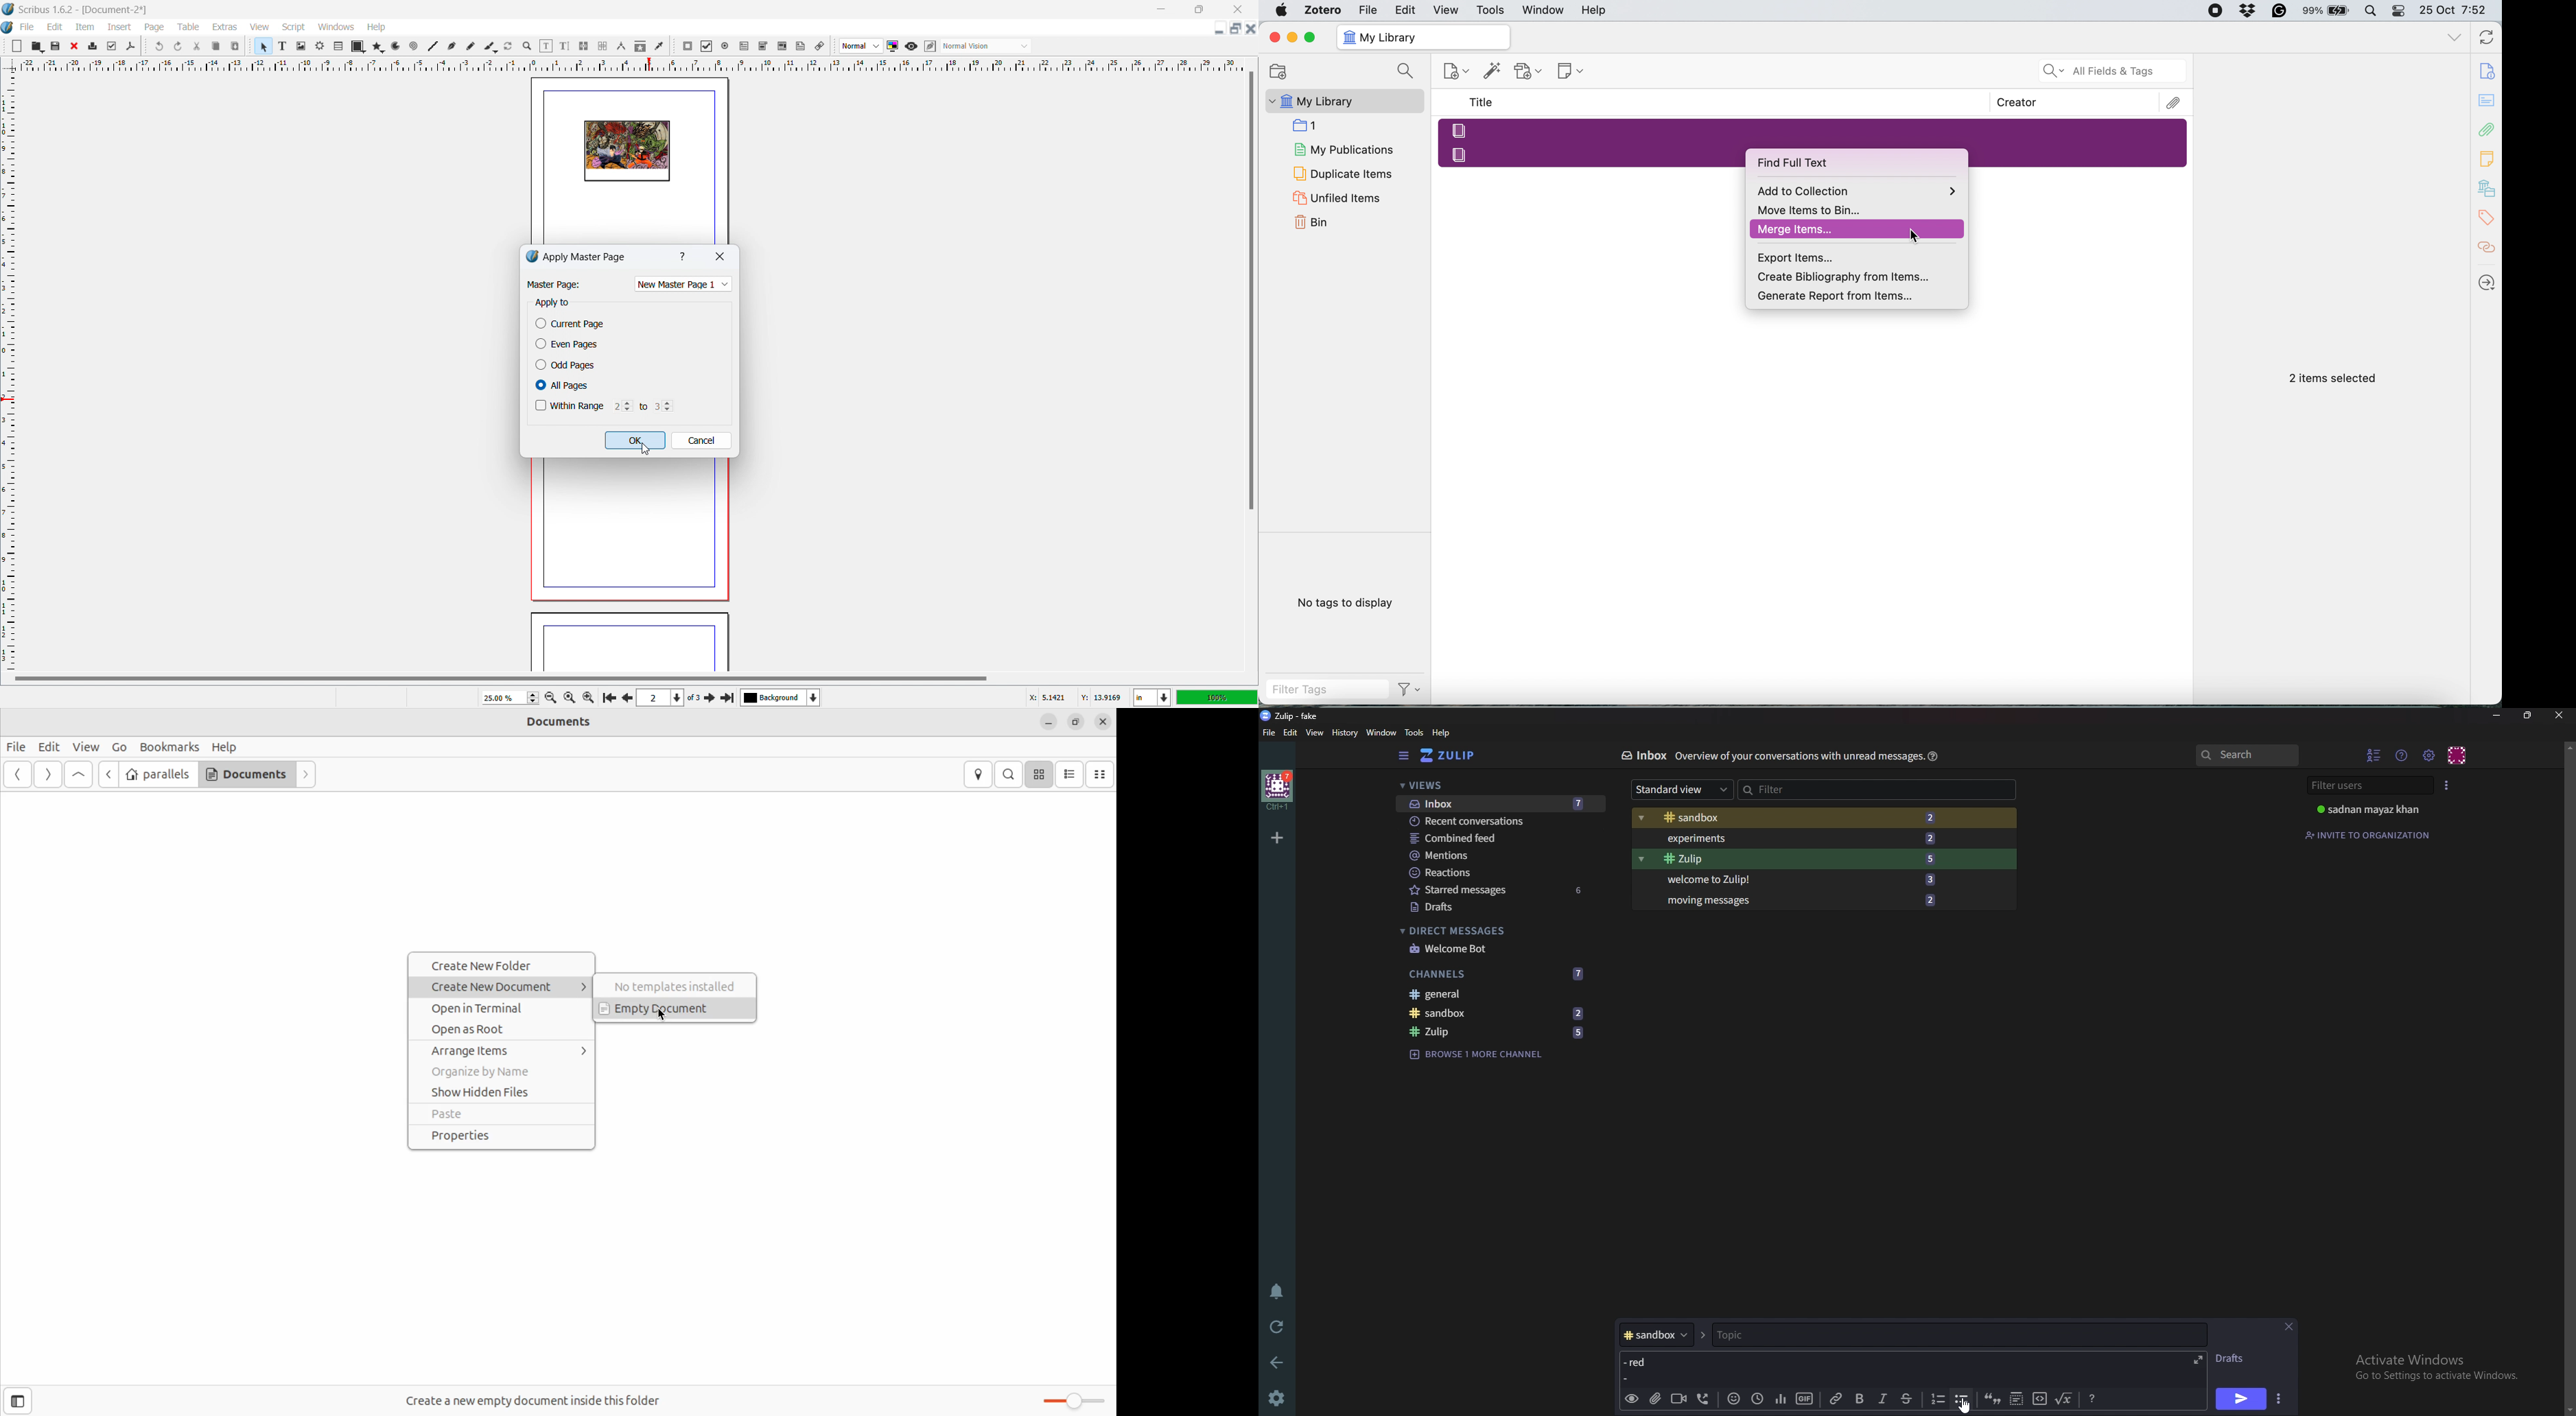 The height and width of the screenshot is (1428, 2576). Describe the element at coordinates (1276, 837) in the screenshot. I see `Add organization` at that location.